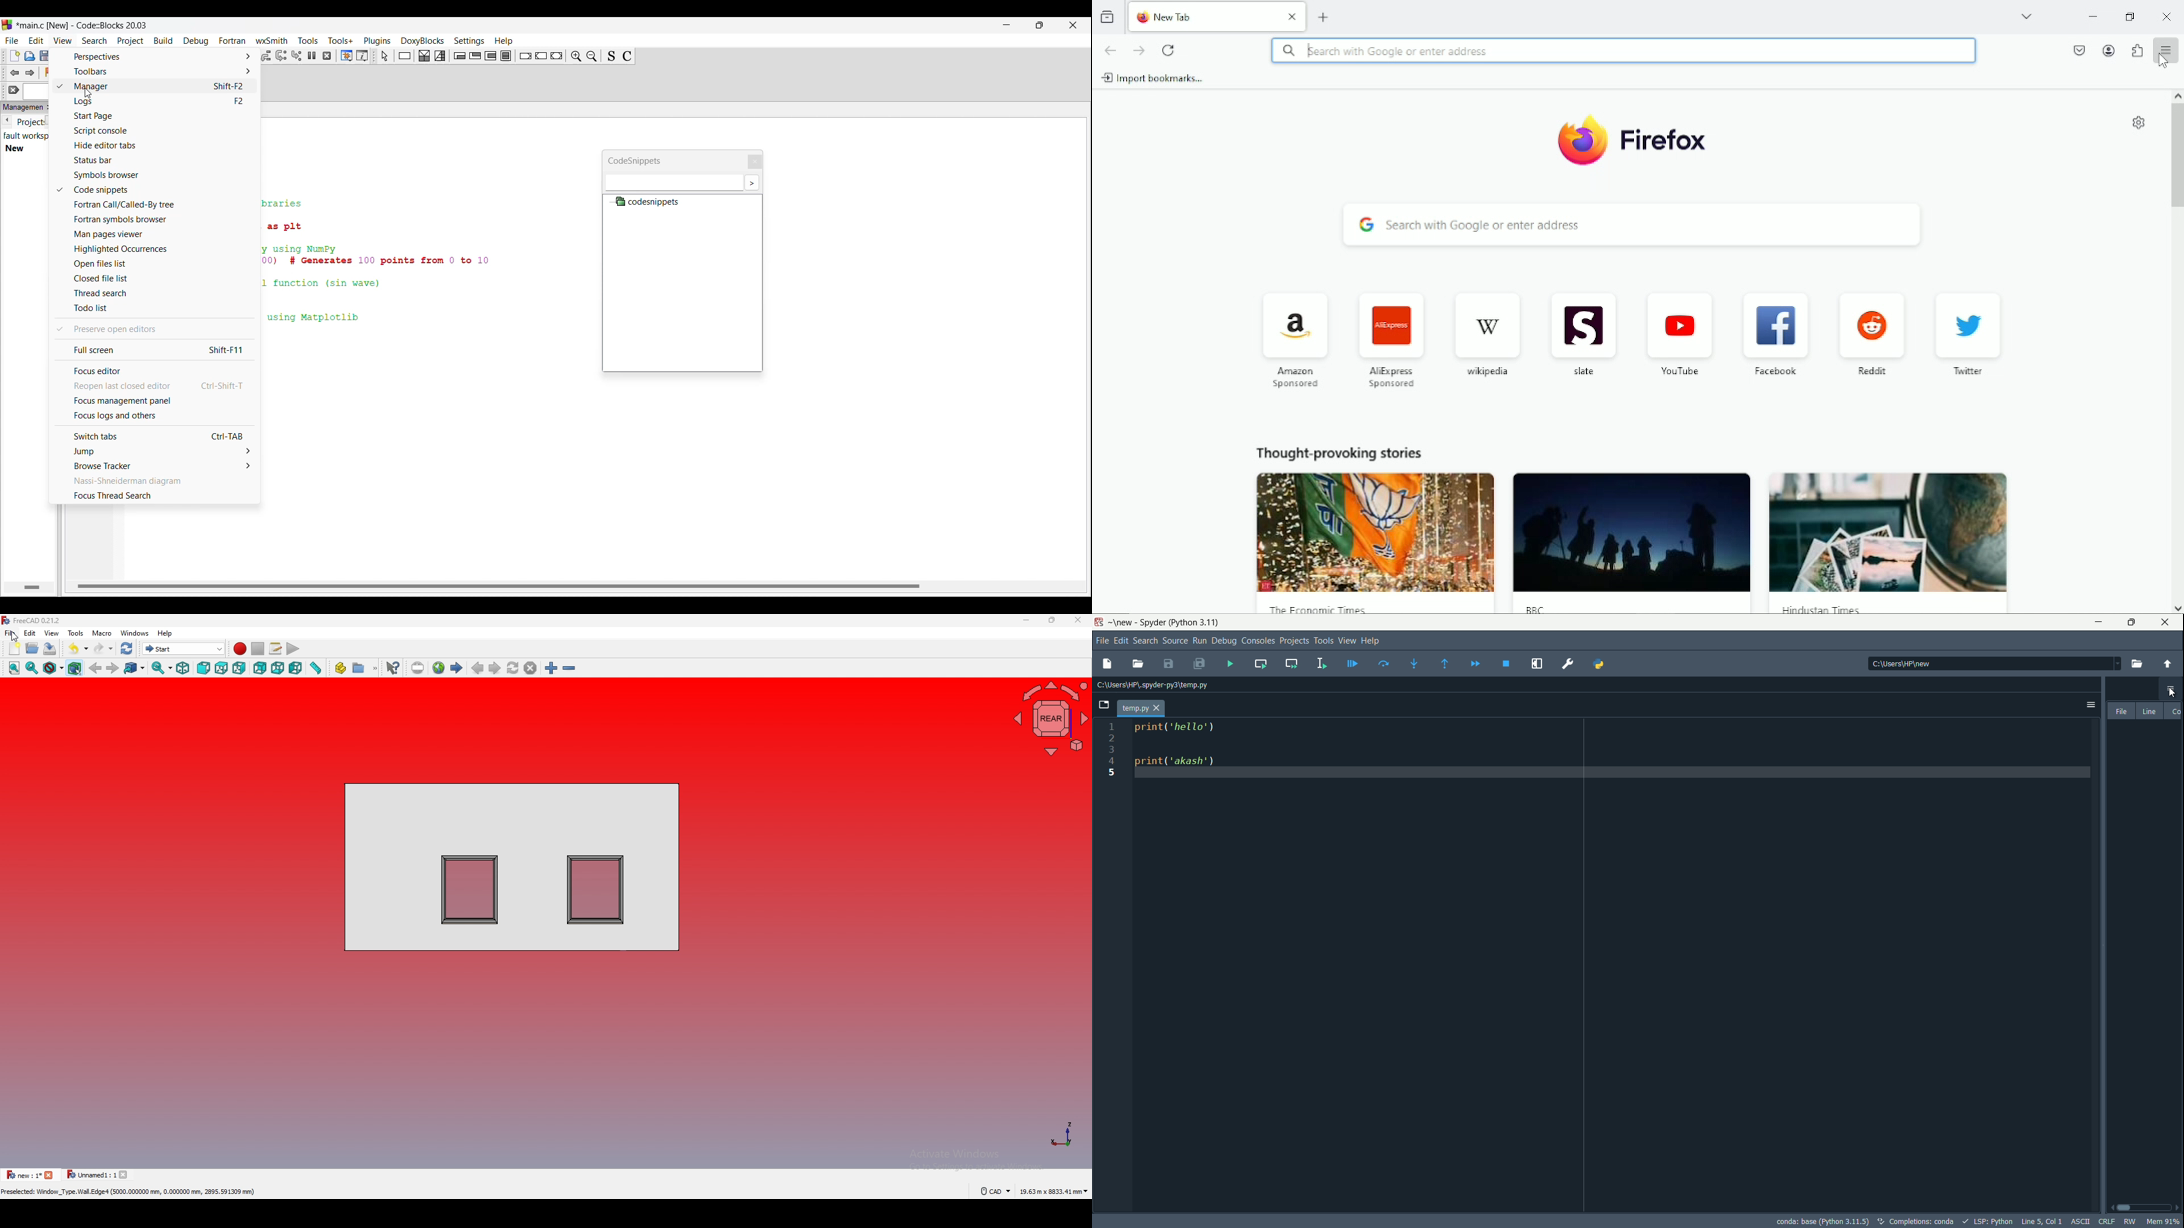  What do you see at coordinates (1194, 623) in the screenshot?
I see `python 3.11` at bounding box center [1194, 623].